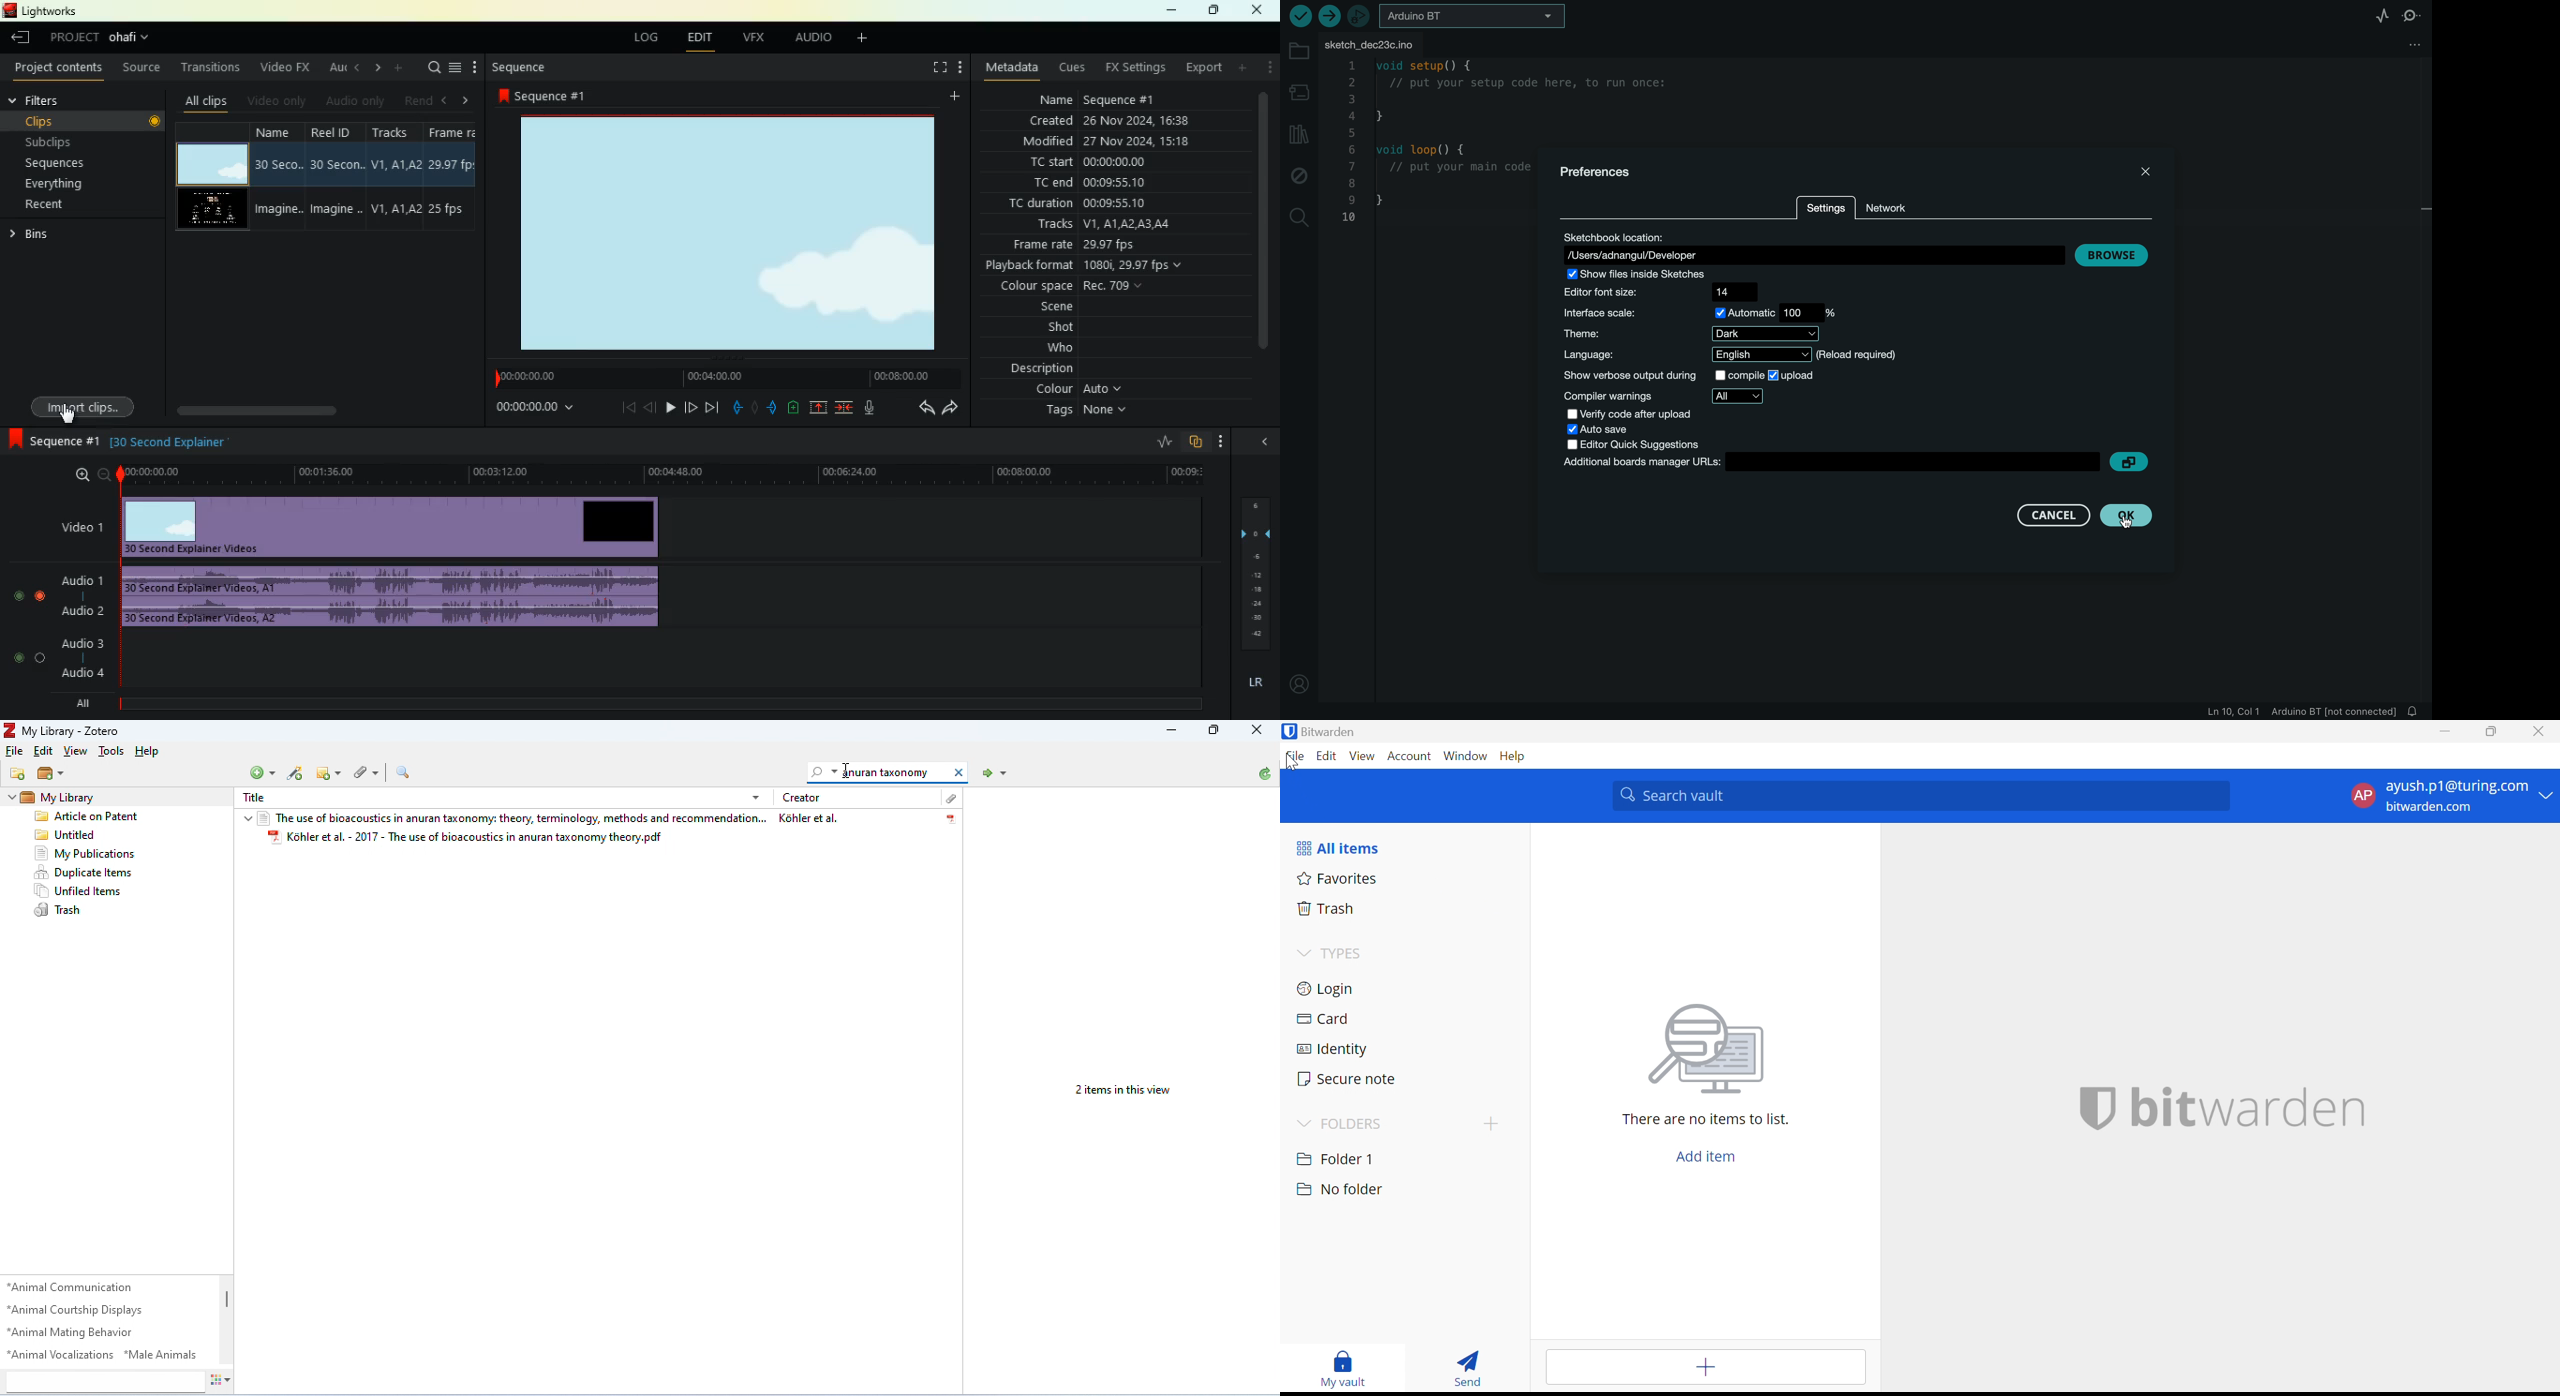 Image resolution: width=2576 pixels, height=1400 pixels. Describe the element at coordinates (358, 66) in the screenshot. I see `left` at that location.